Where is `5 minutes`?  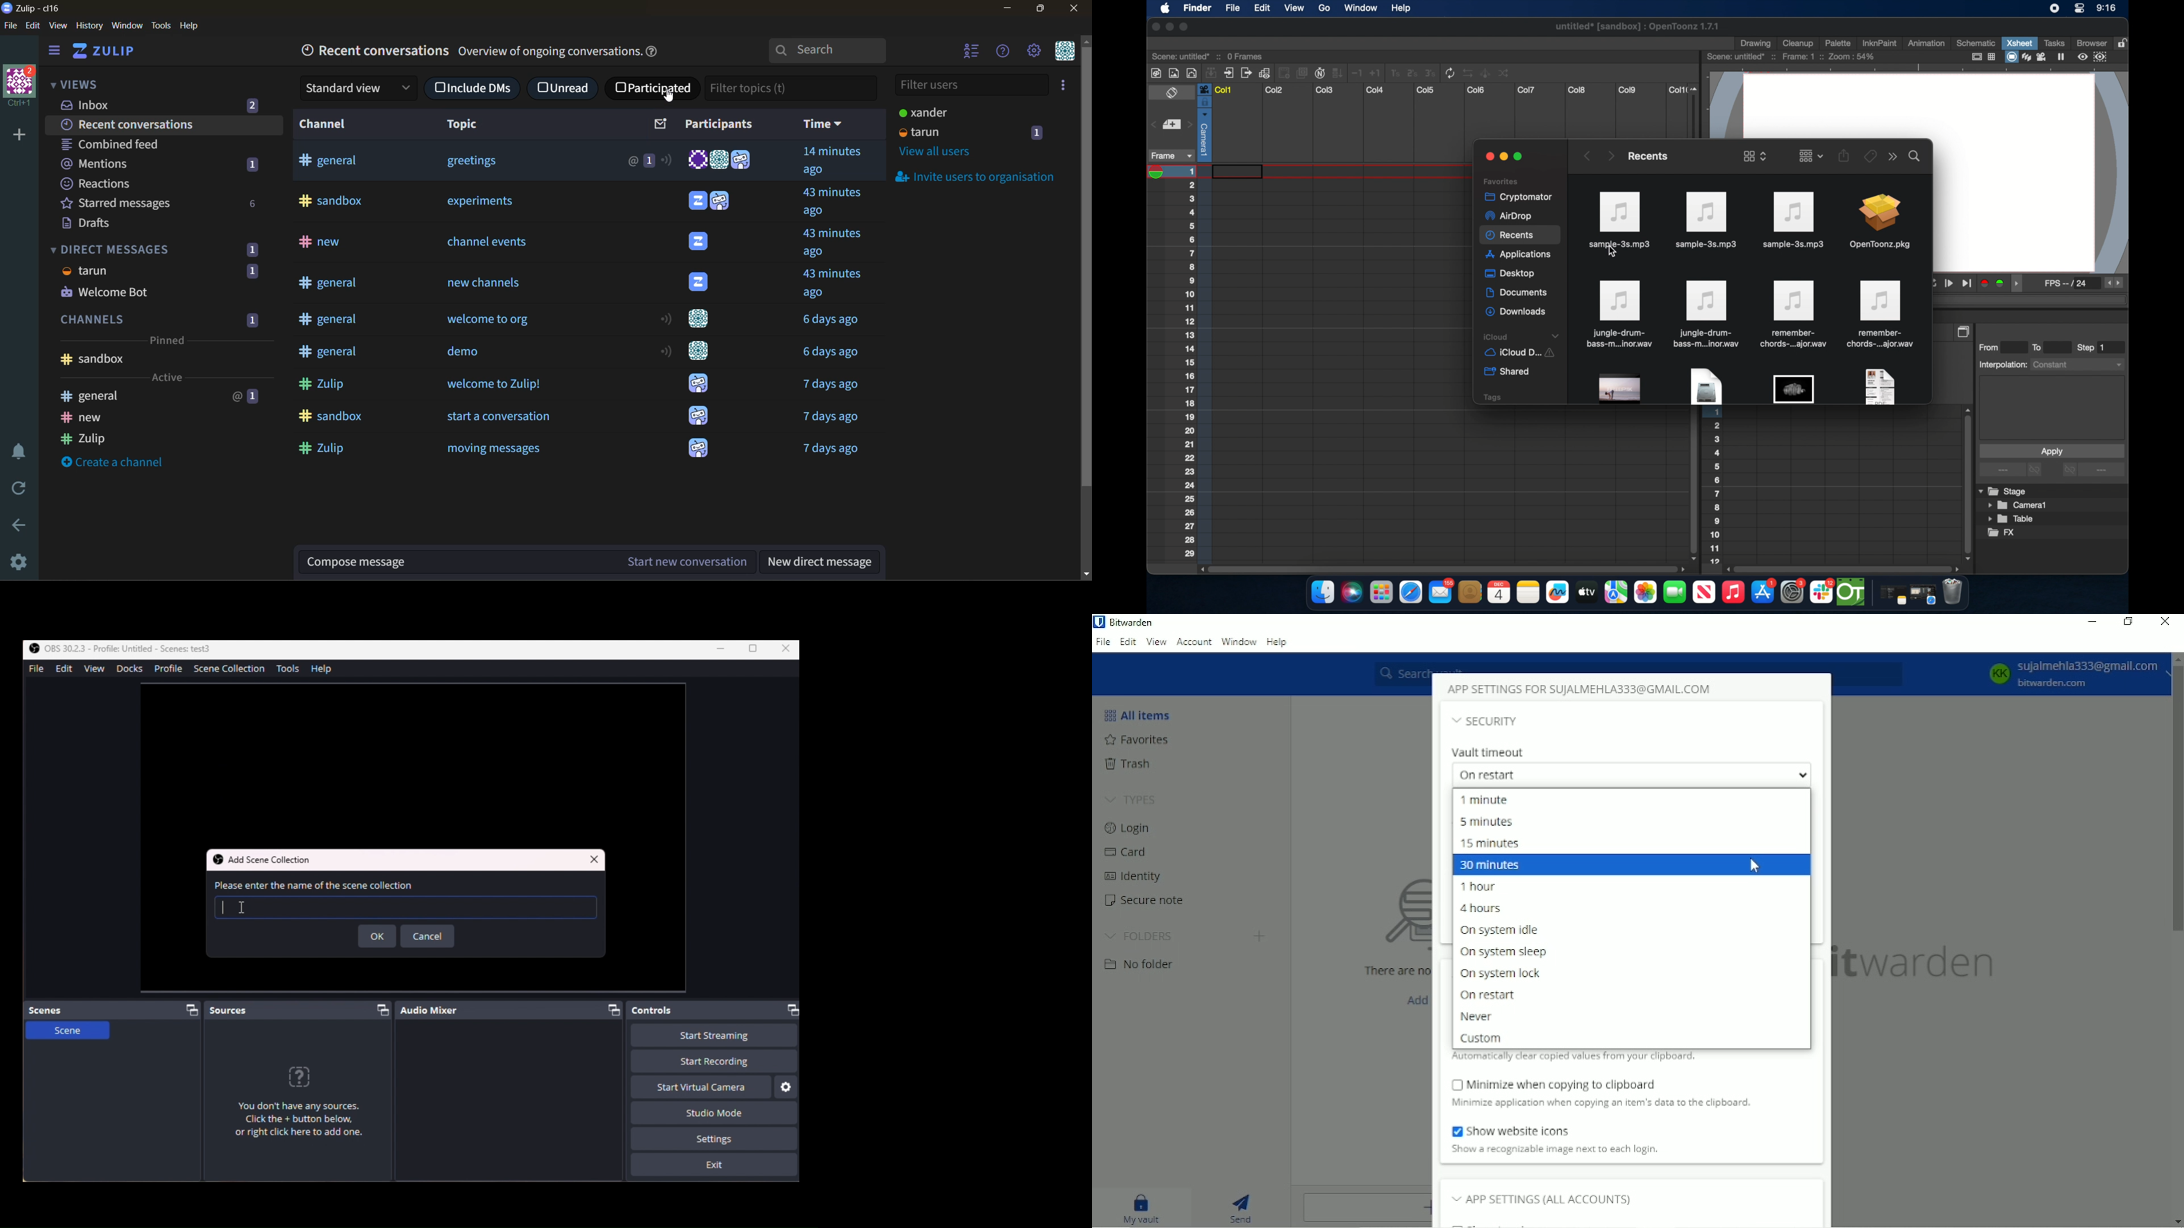
5 minutes is located at coordinates (1486, 821).